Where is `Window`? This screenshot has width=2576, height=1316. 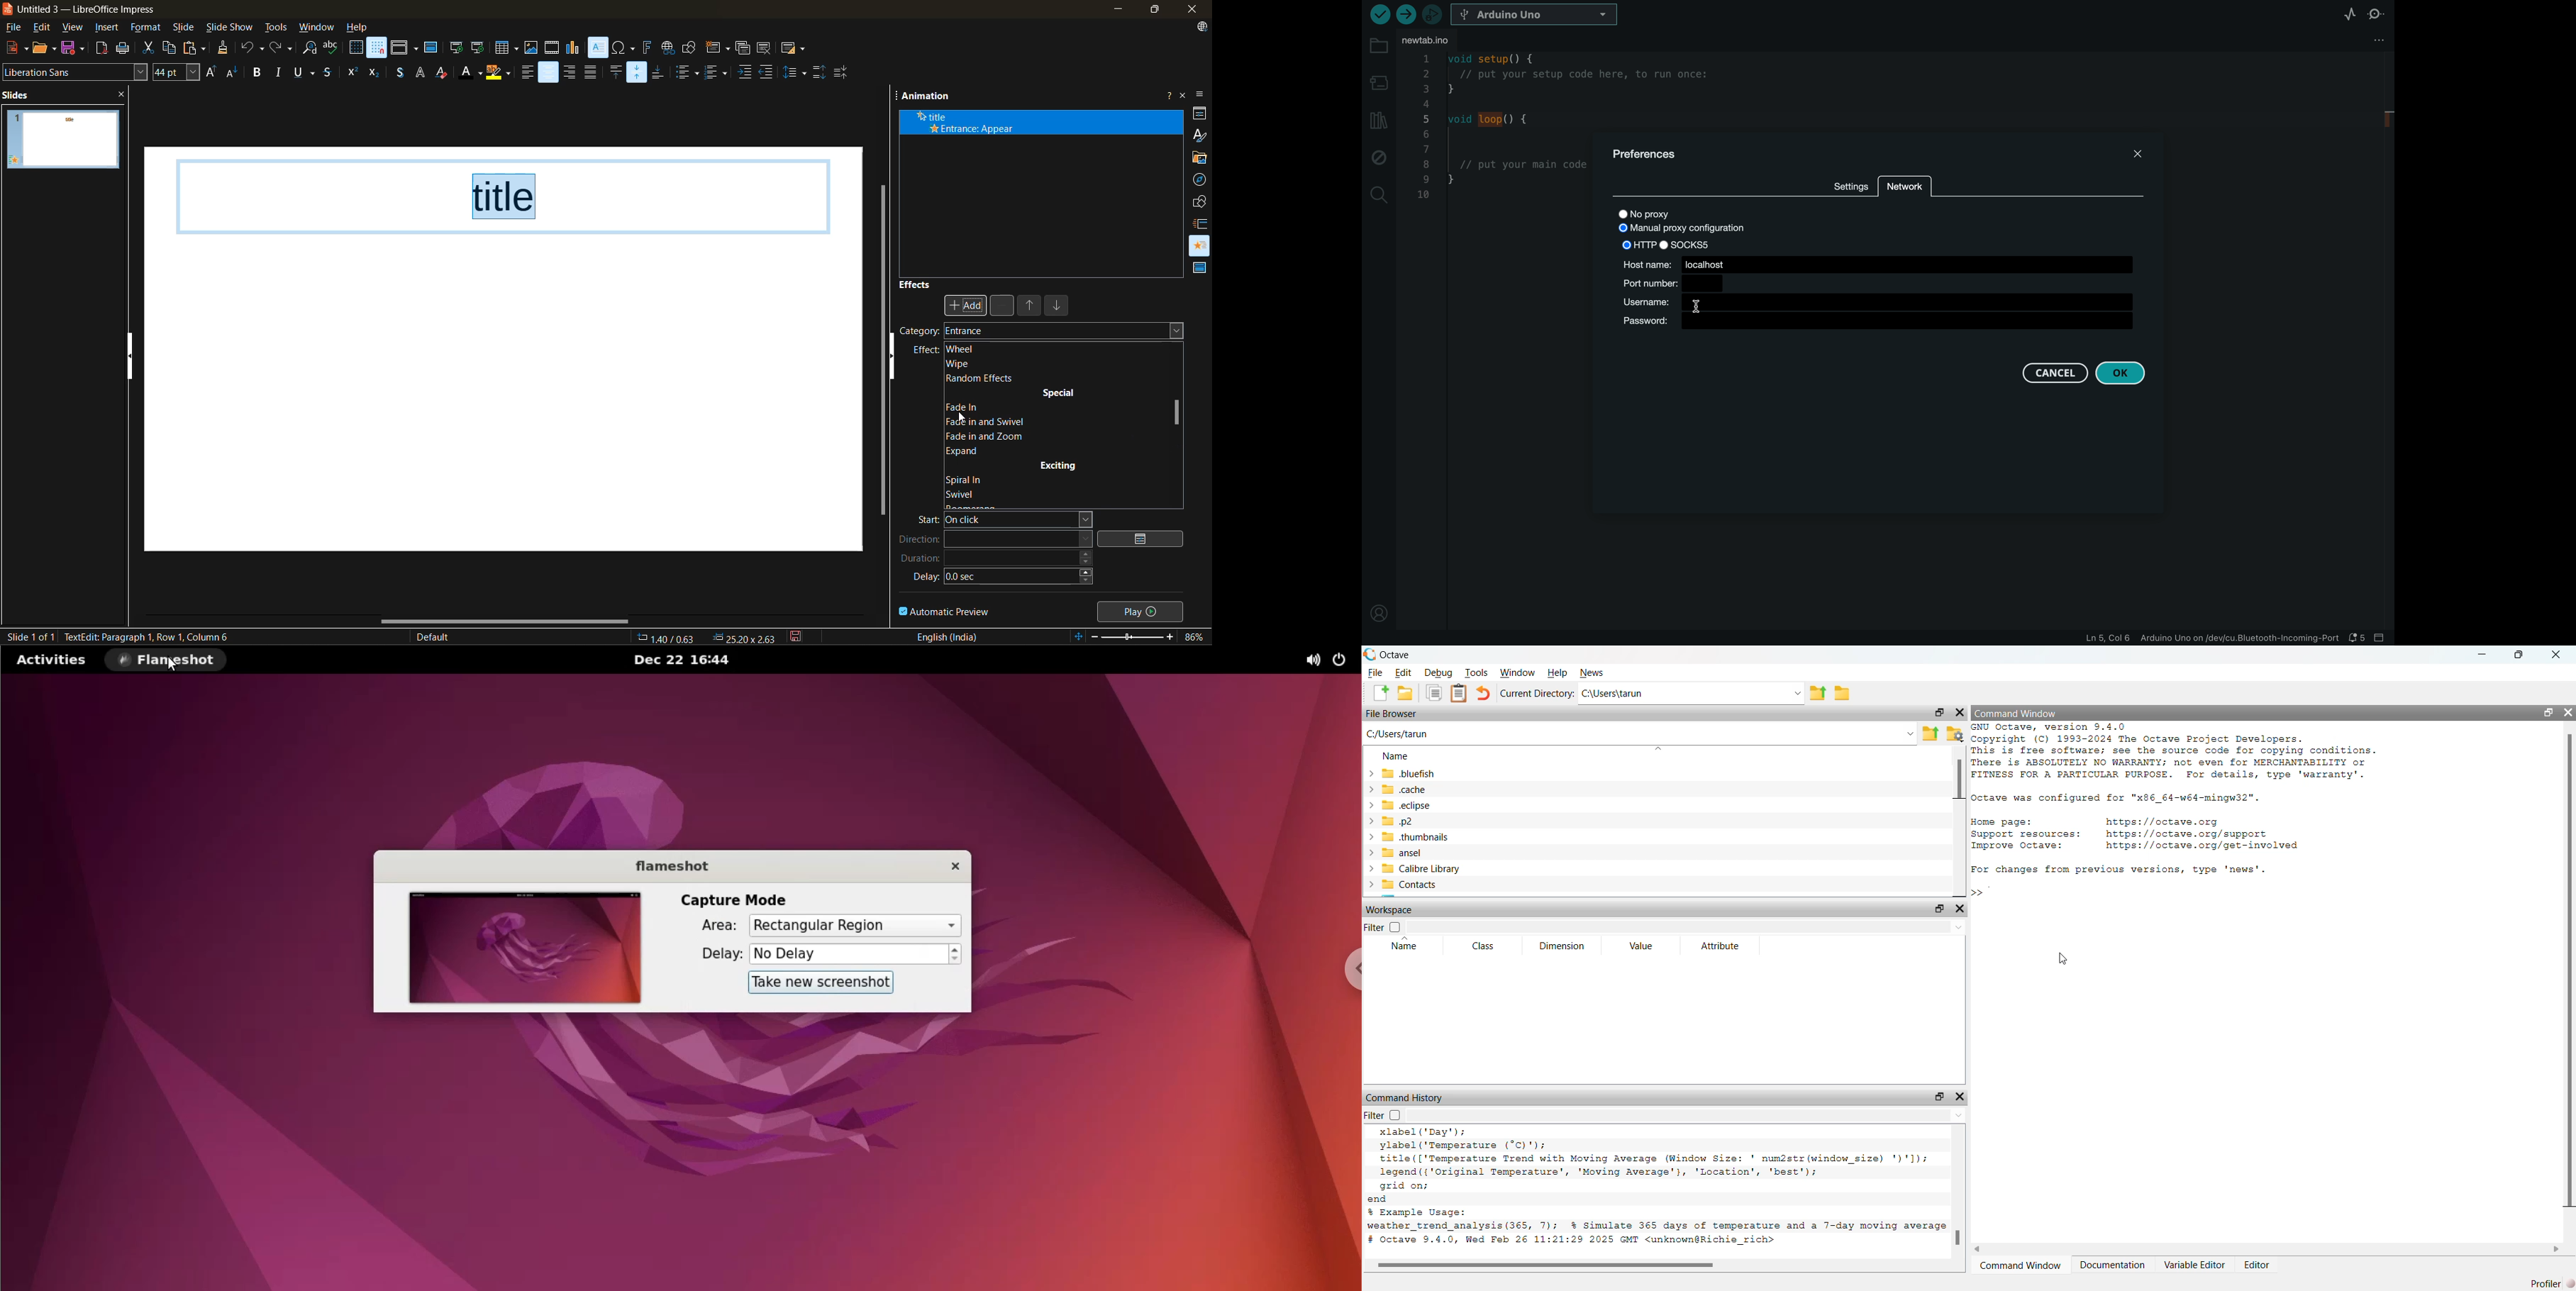 Window is located at coordinates (1517, 671).